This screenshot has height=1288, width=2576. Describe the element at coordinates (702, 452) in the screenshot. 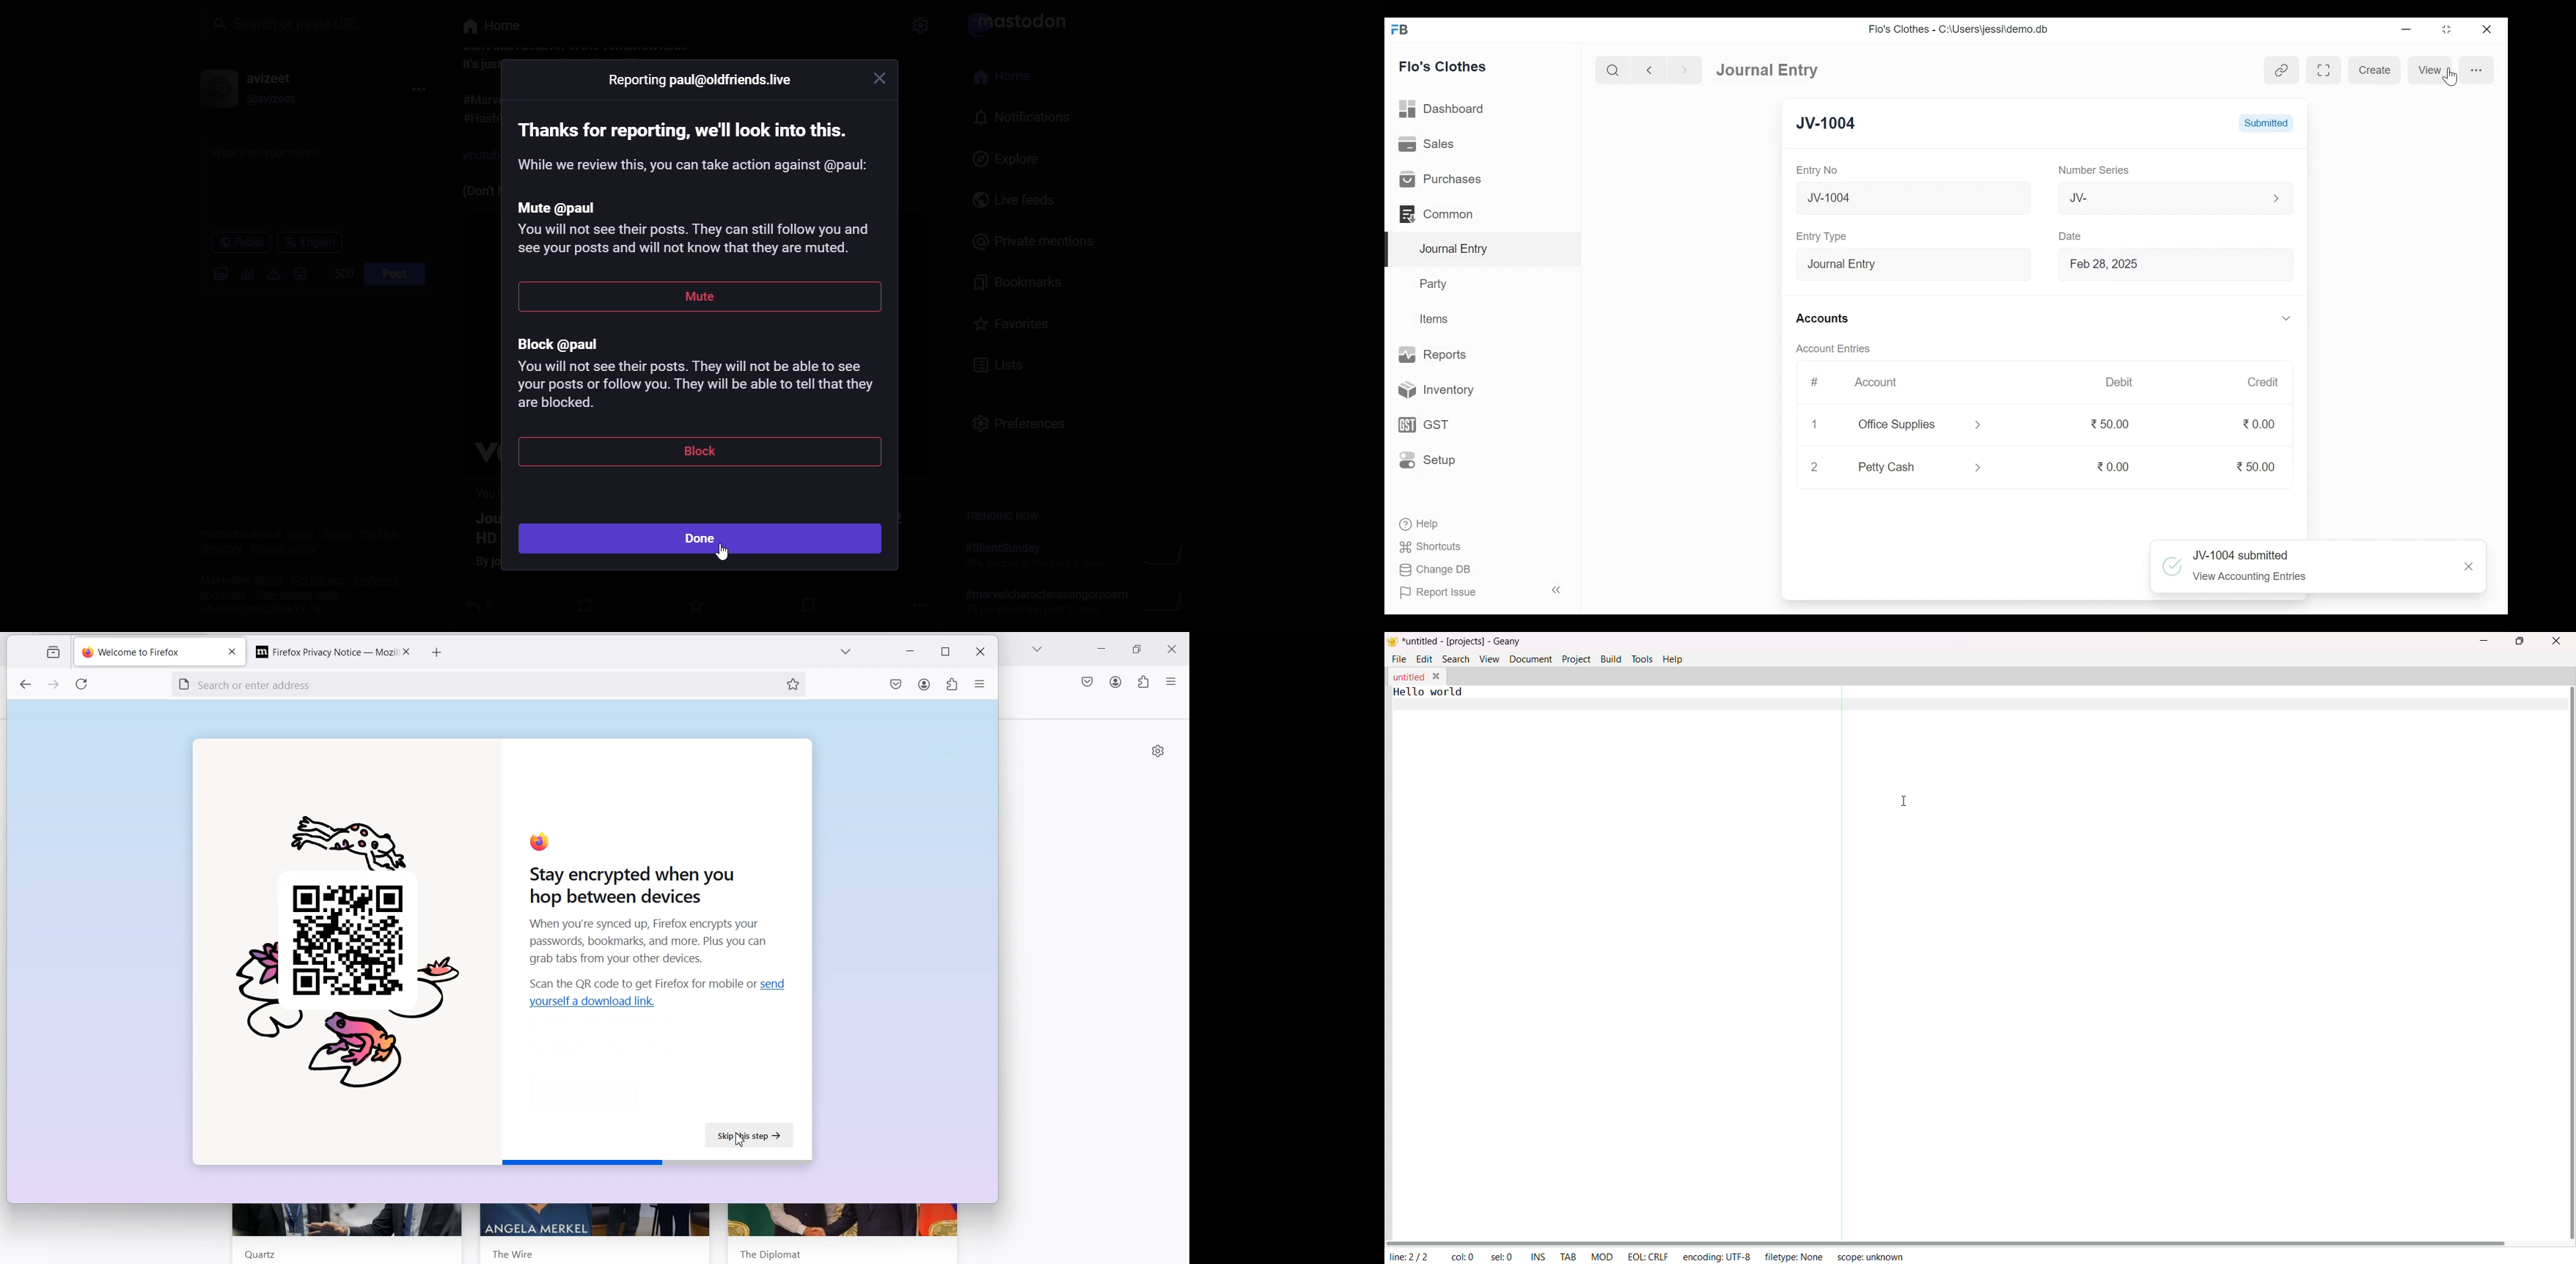

I see `` at that location.